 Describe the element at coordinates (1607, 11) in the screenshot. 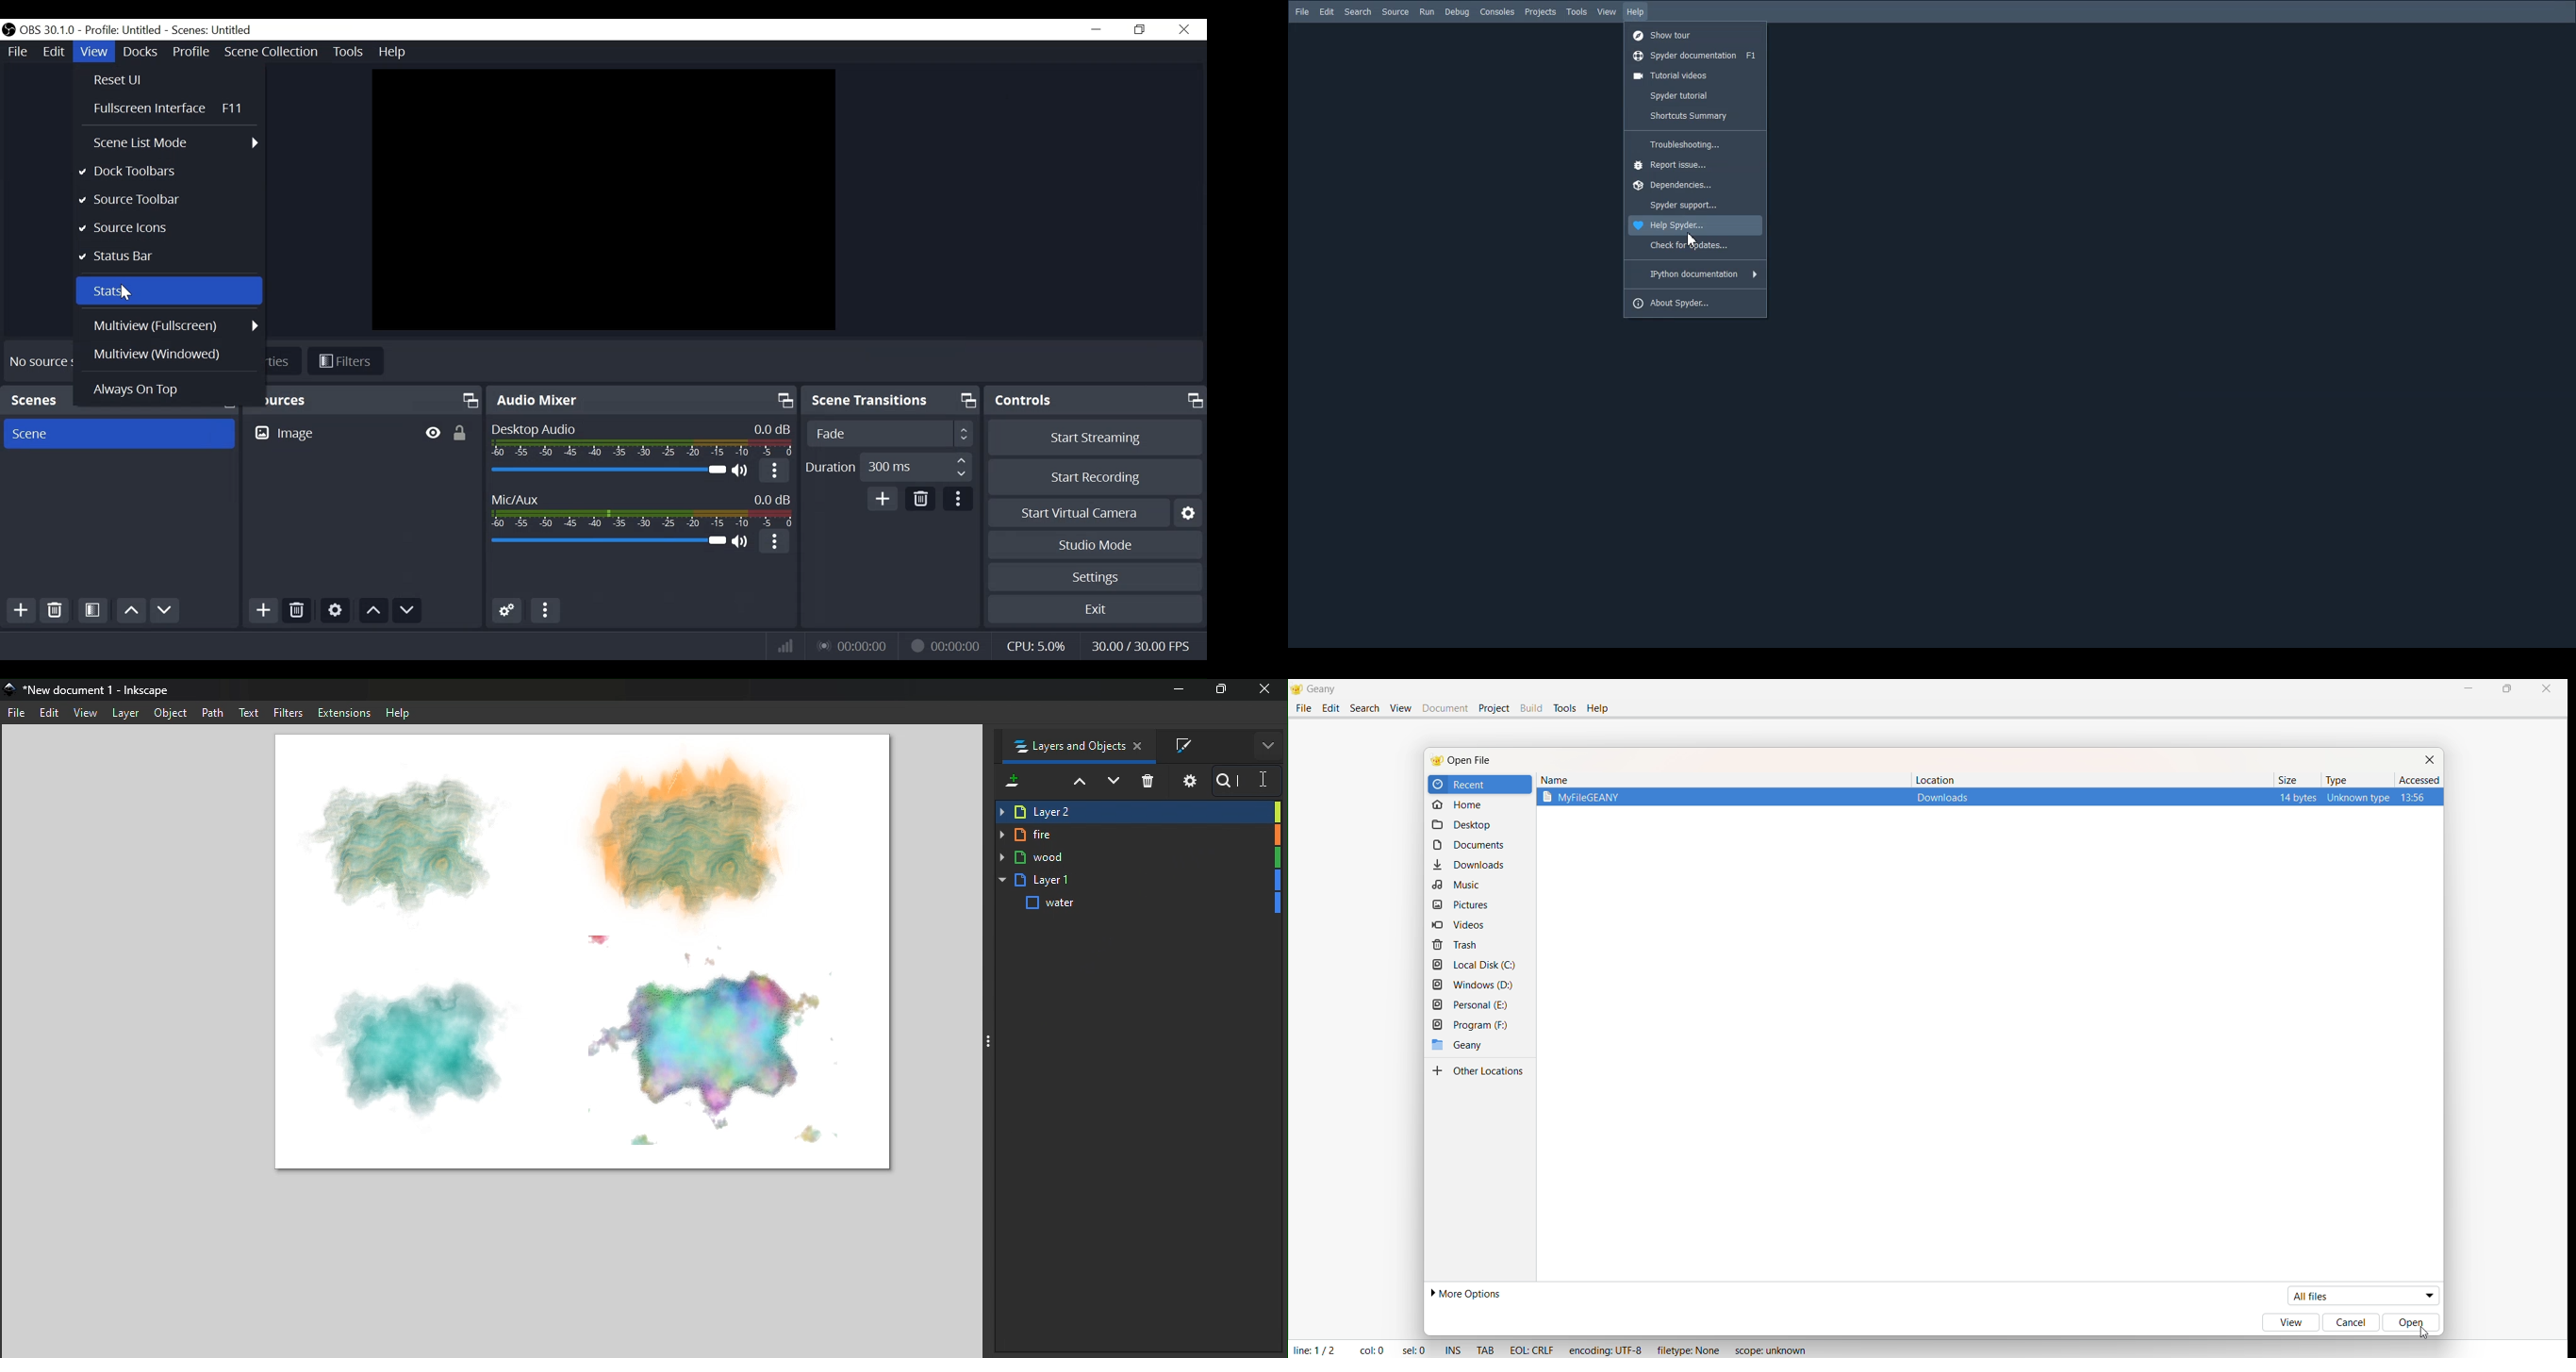

I see `View` at that location.